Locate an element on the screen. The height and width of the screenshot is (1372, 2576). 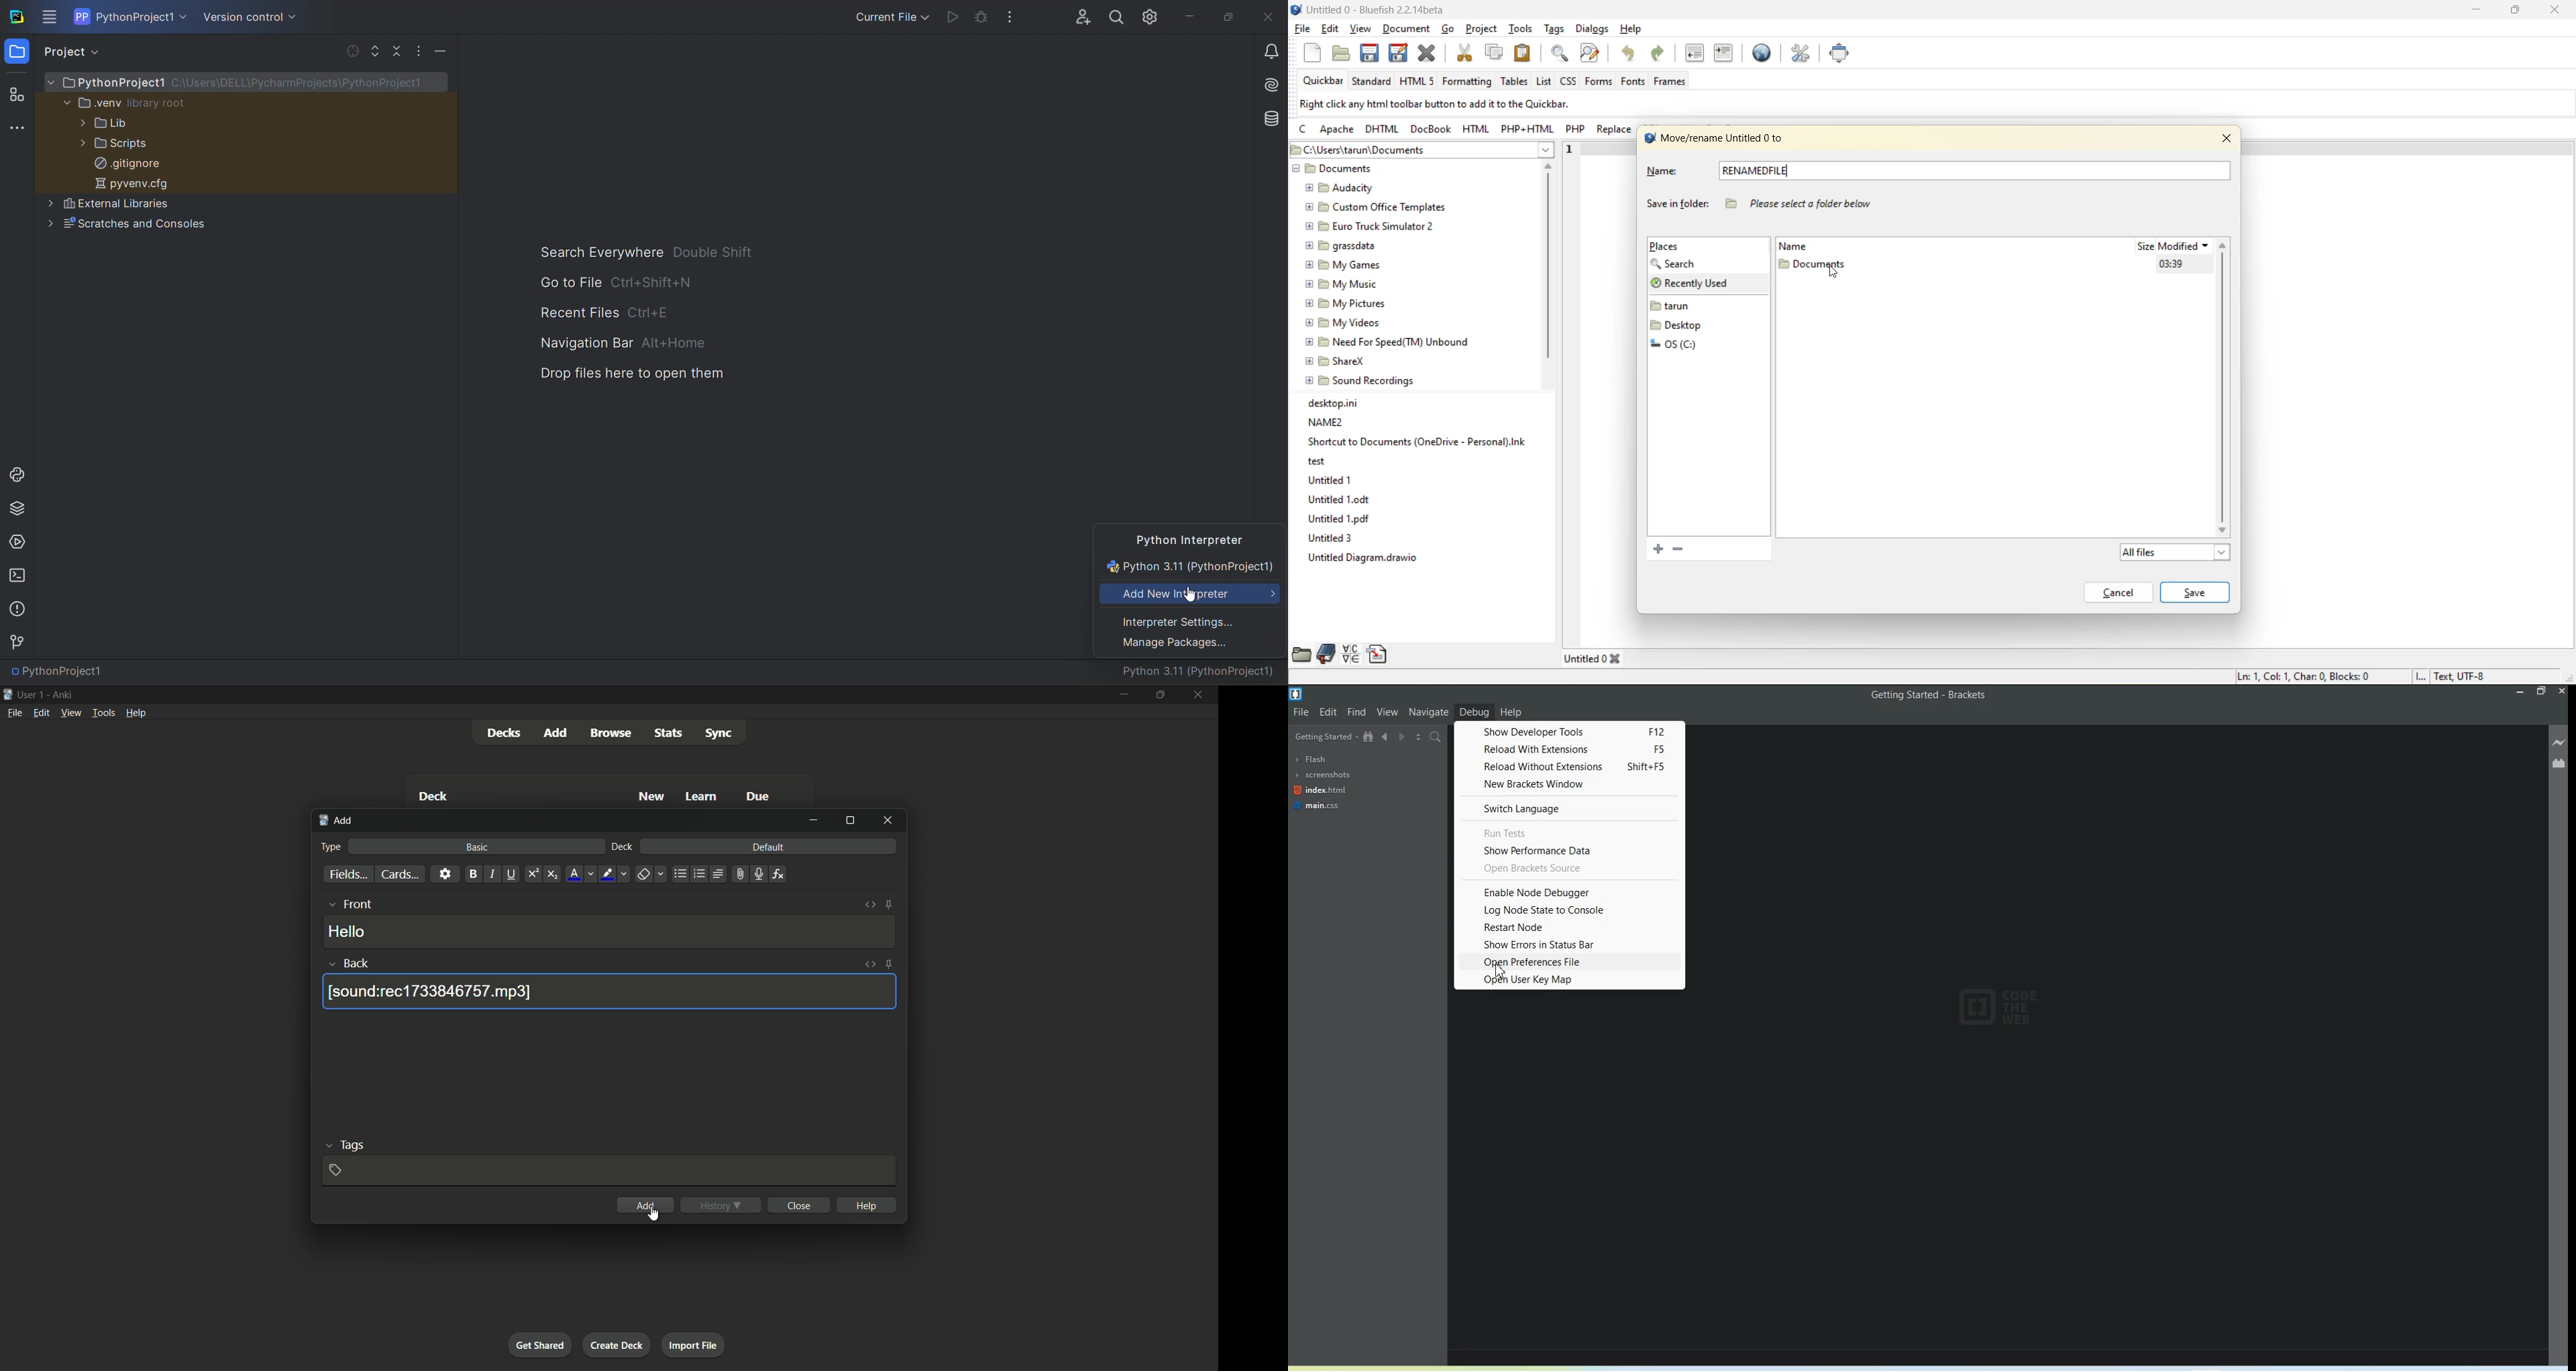
superscript is located at coordinates (533, 873).